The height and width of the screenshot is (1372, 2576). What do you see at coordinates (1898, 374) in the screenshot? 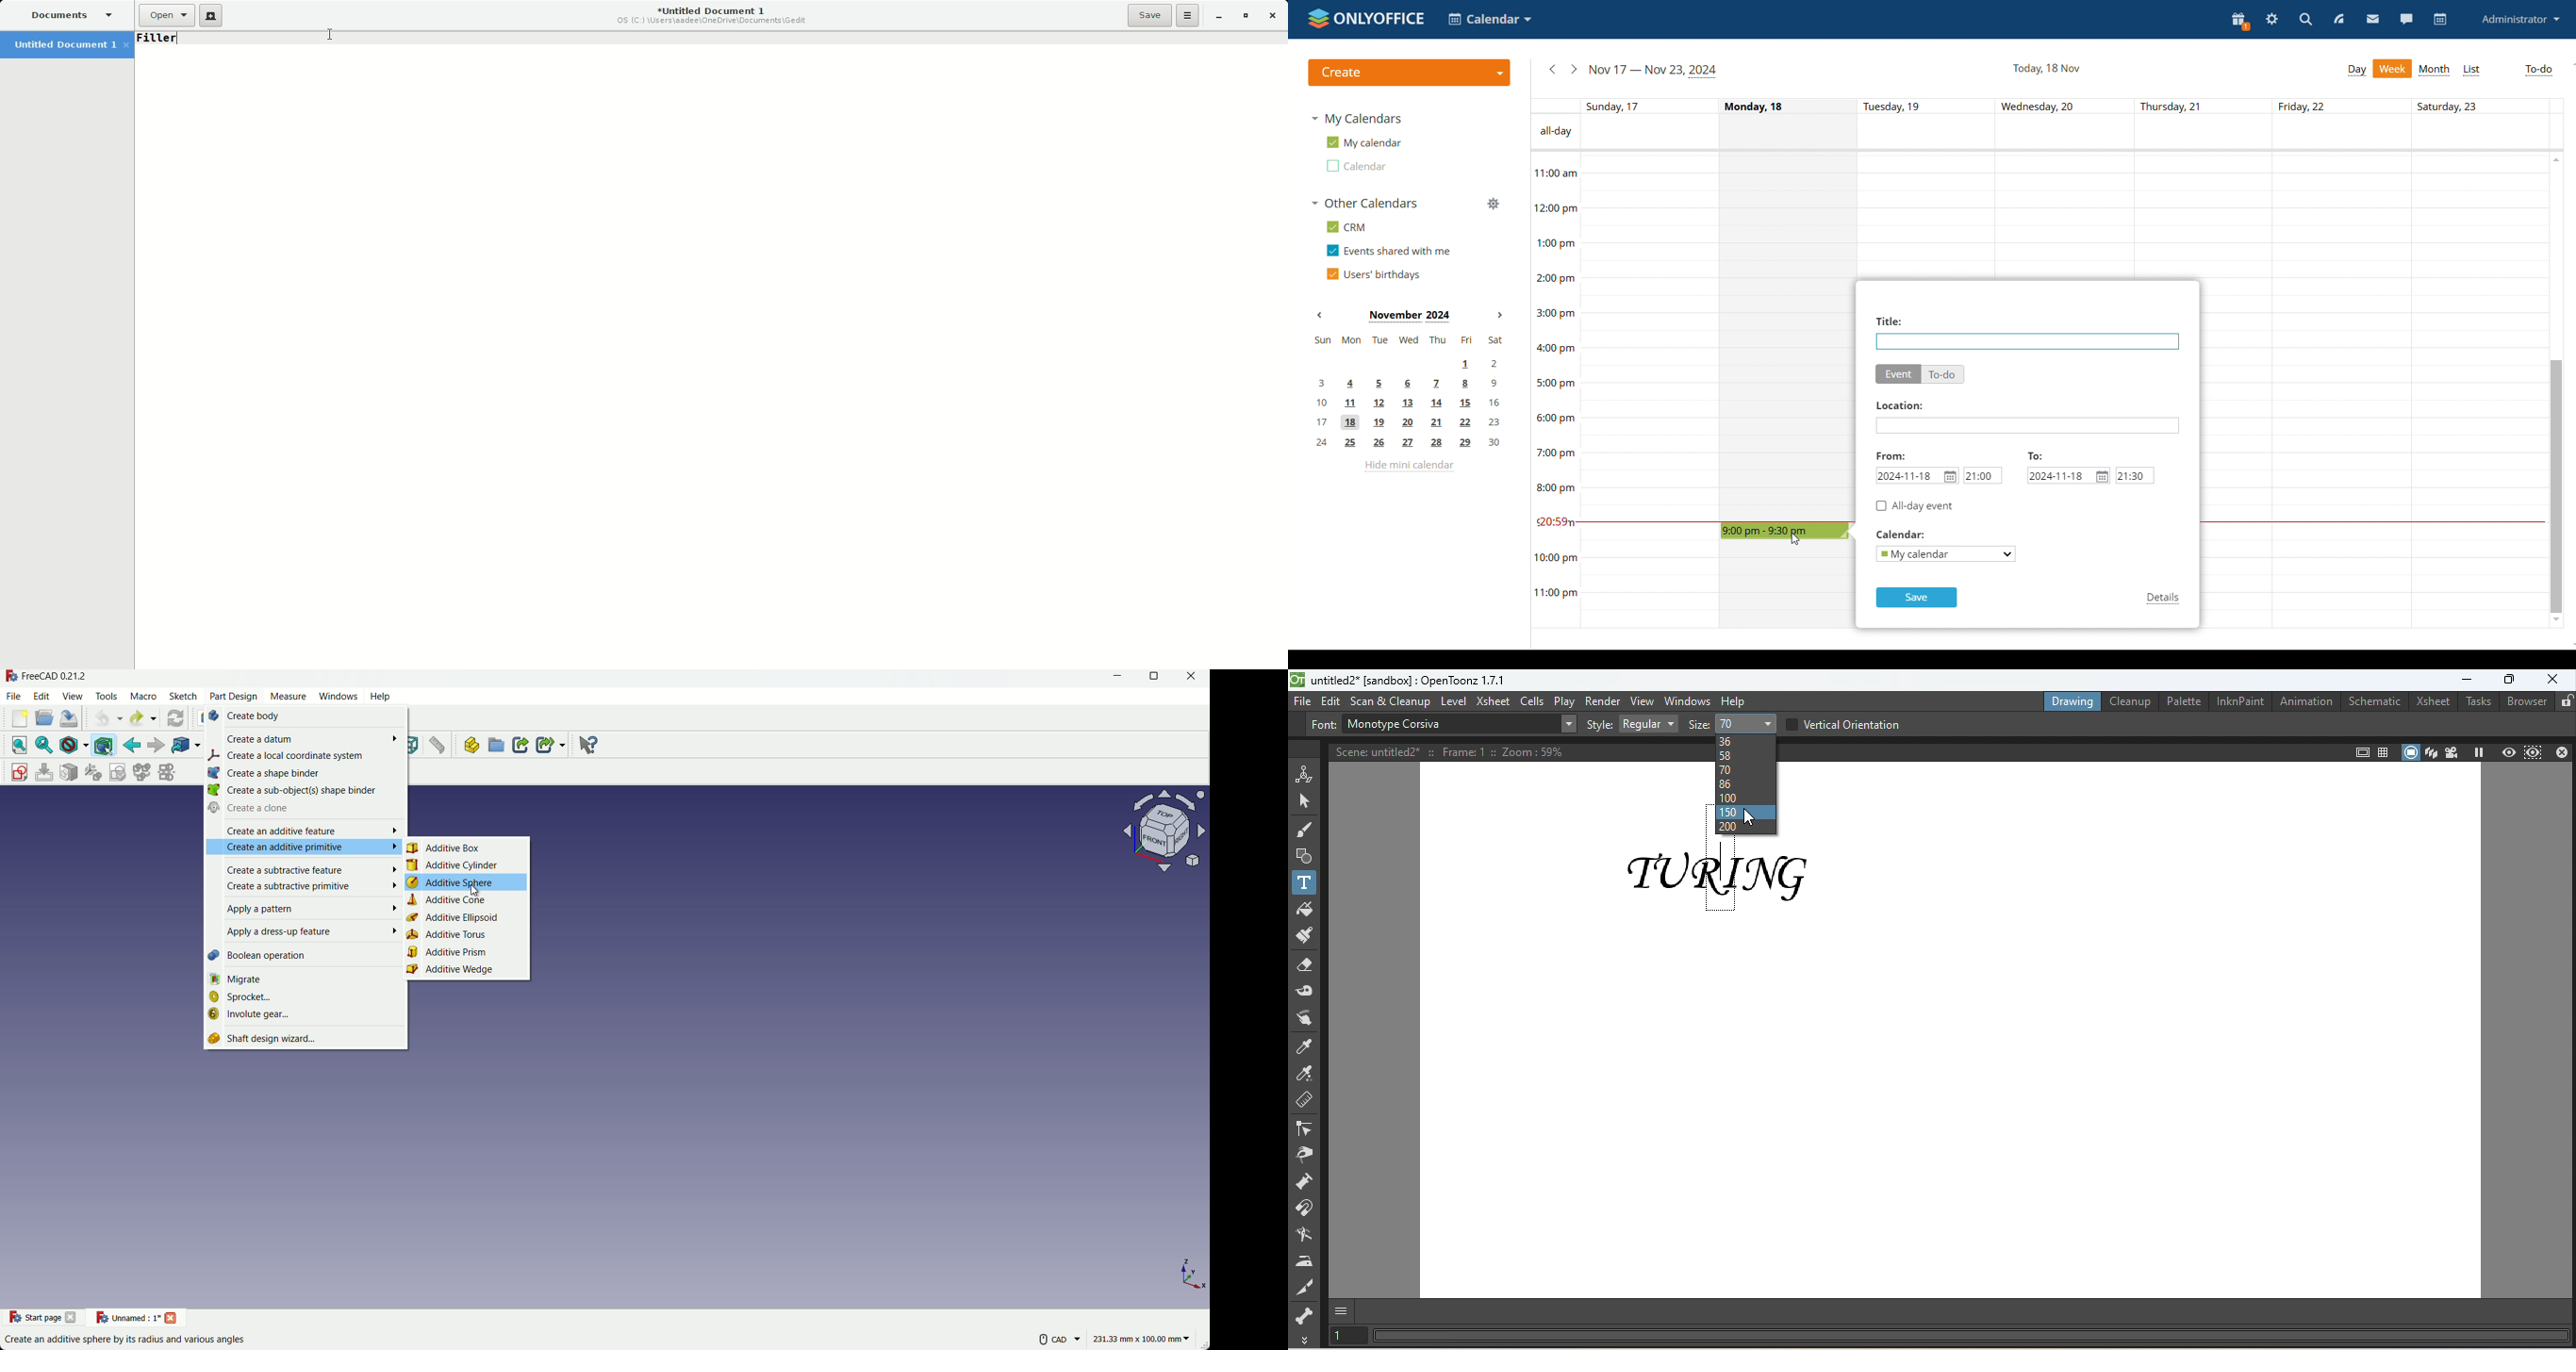
I see `event` at bounding box center [1898, 374].